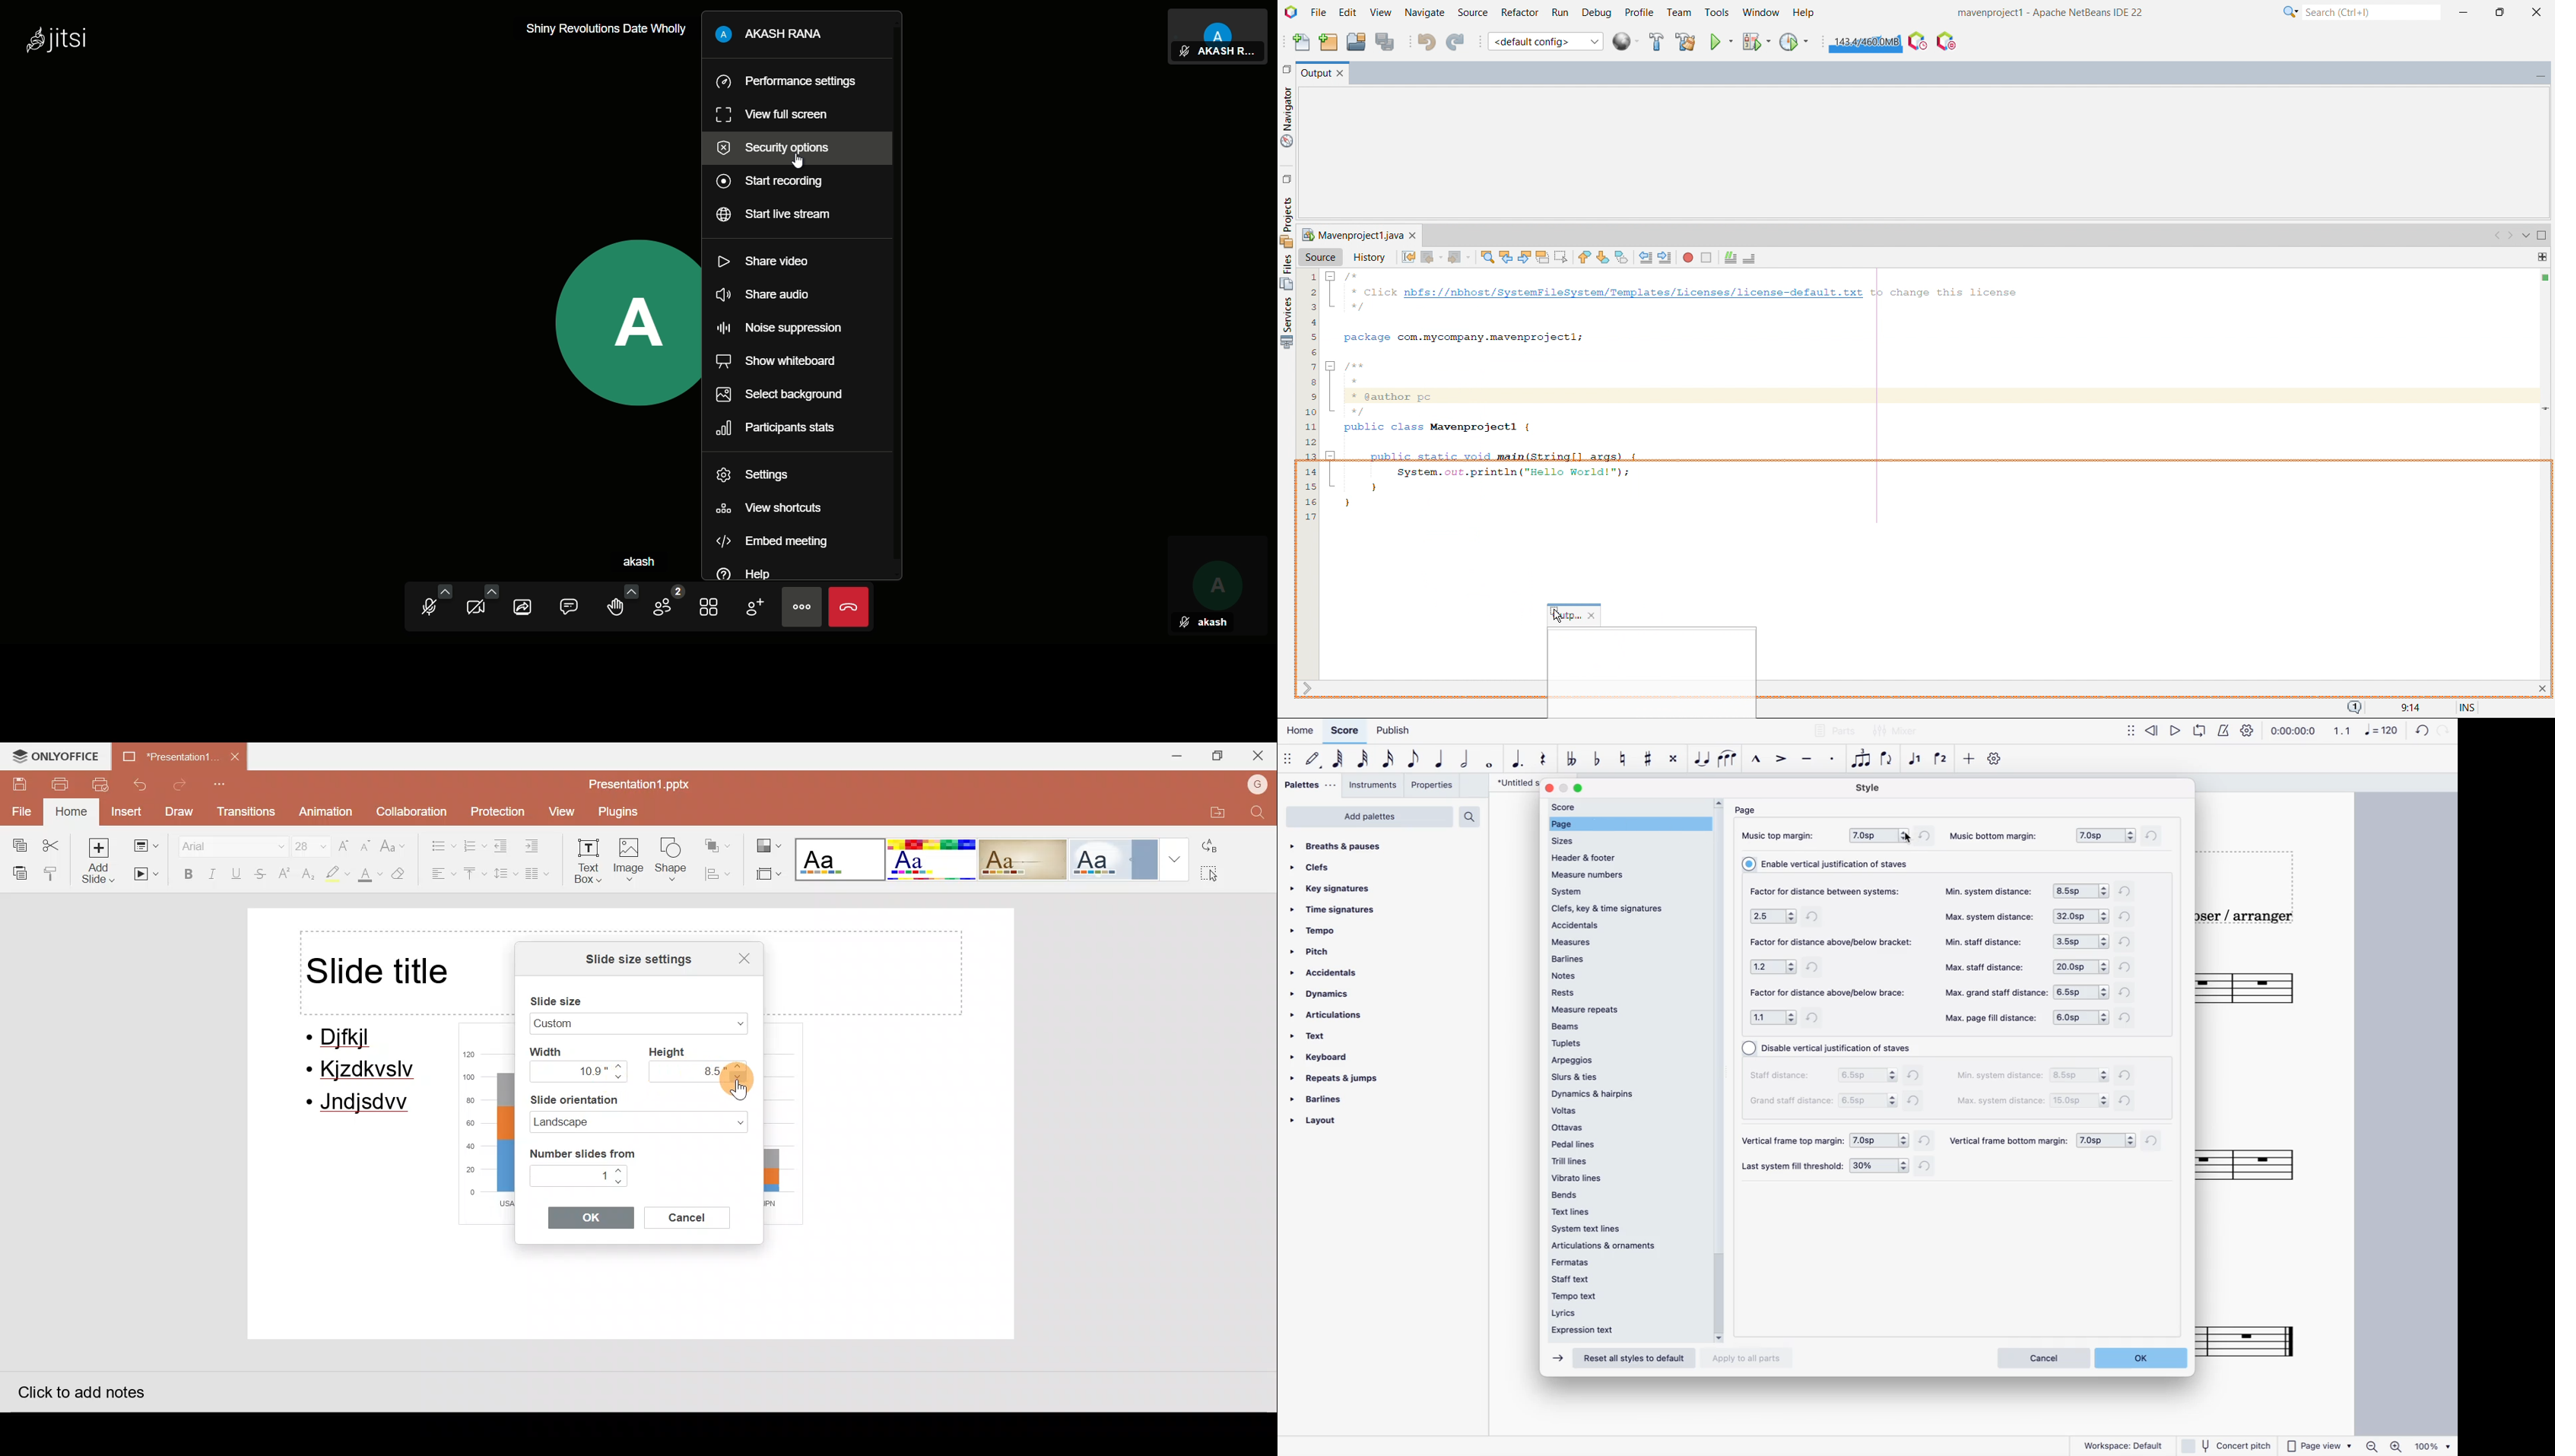 This screenshot has height=1456, width=2576. Describe the element at coordinates (741, 1078) in the screenshot. I see `Navigate down` at that location.